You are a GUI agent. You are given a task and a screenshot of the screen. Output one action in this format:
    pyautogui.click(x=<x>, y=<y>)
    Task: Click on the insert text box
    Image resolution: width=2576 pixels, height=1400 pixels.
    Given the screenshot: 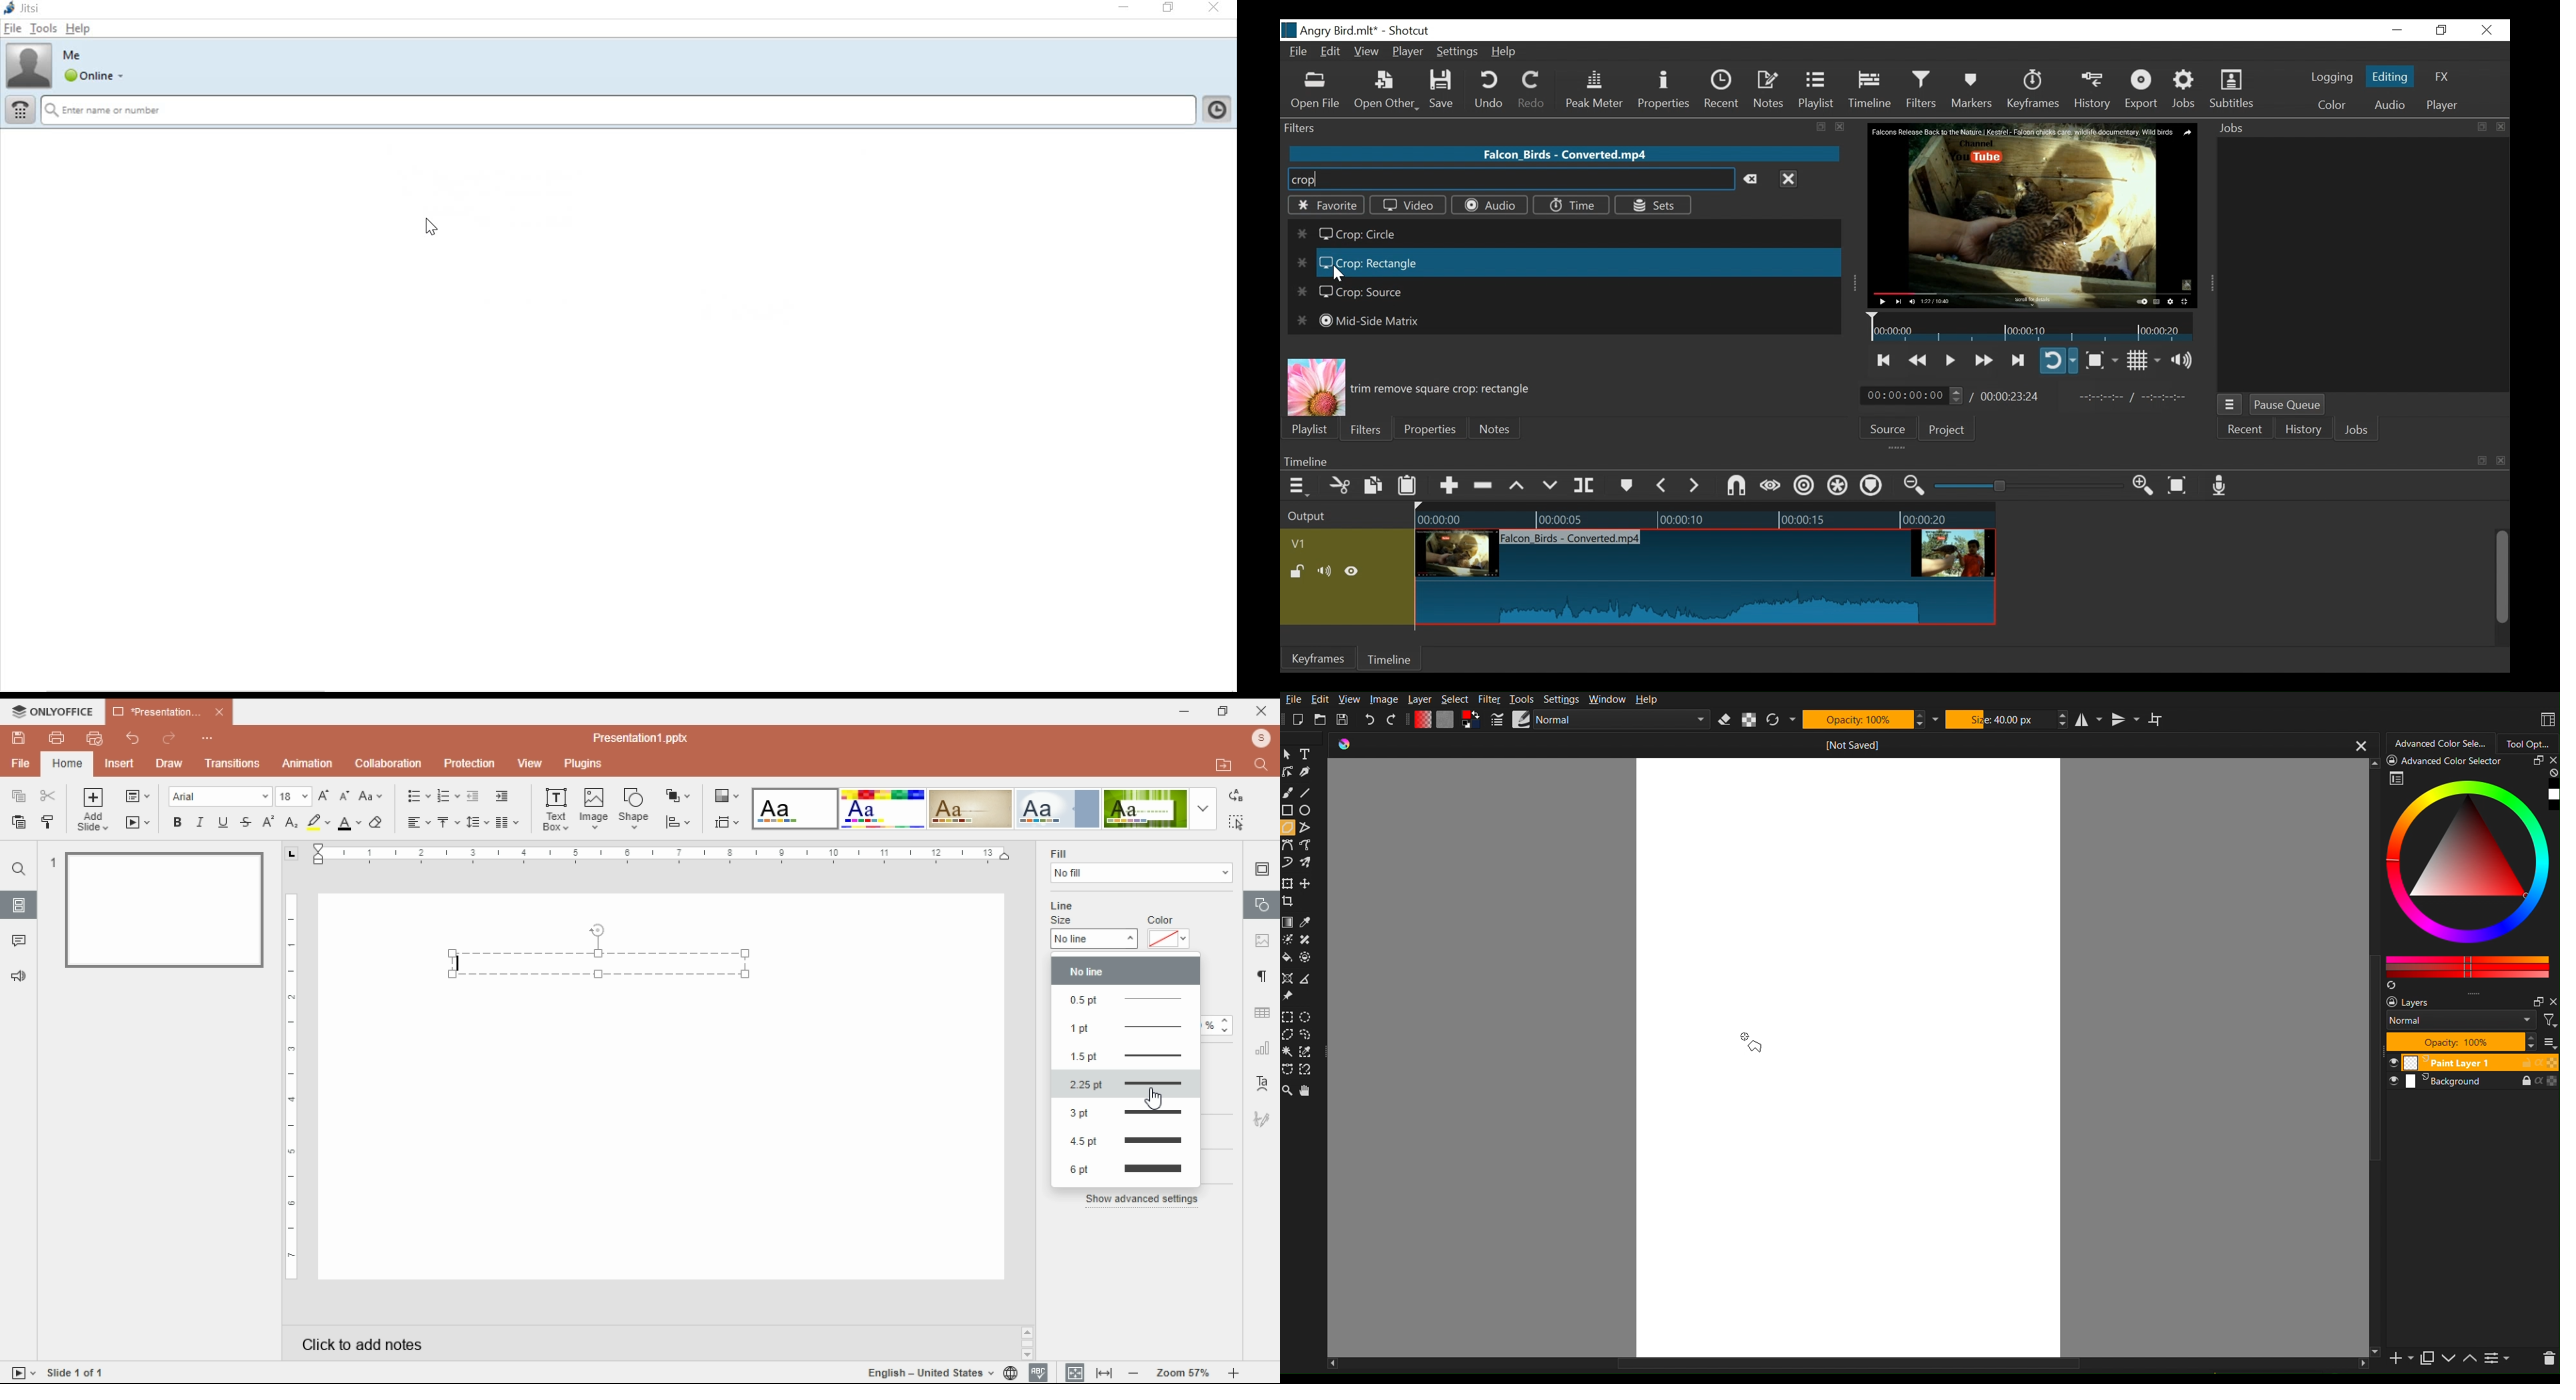 What is the action you would take?
    pyautogui.click(x=555, y=809)
    